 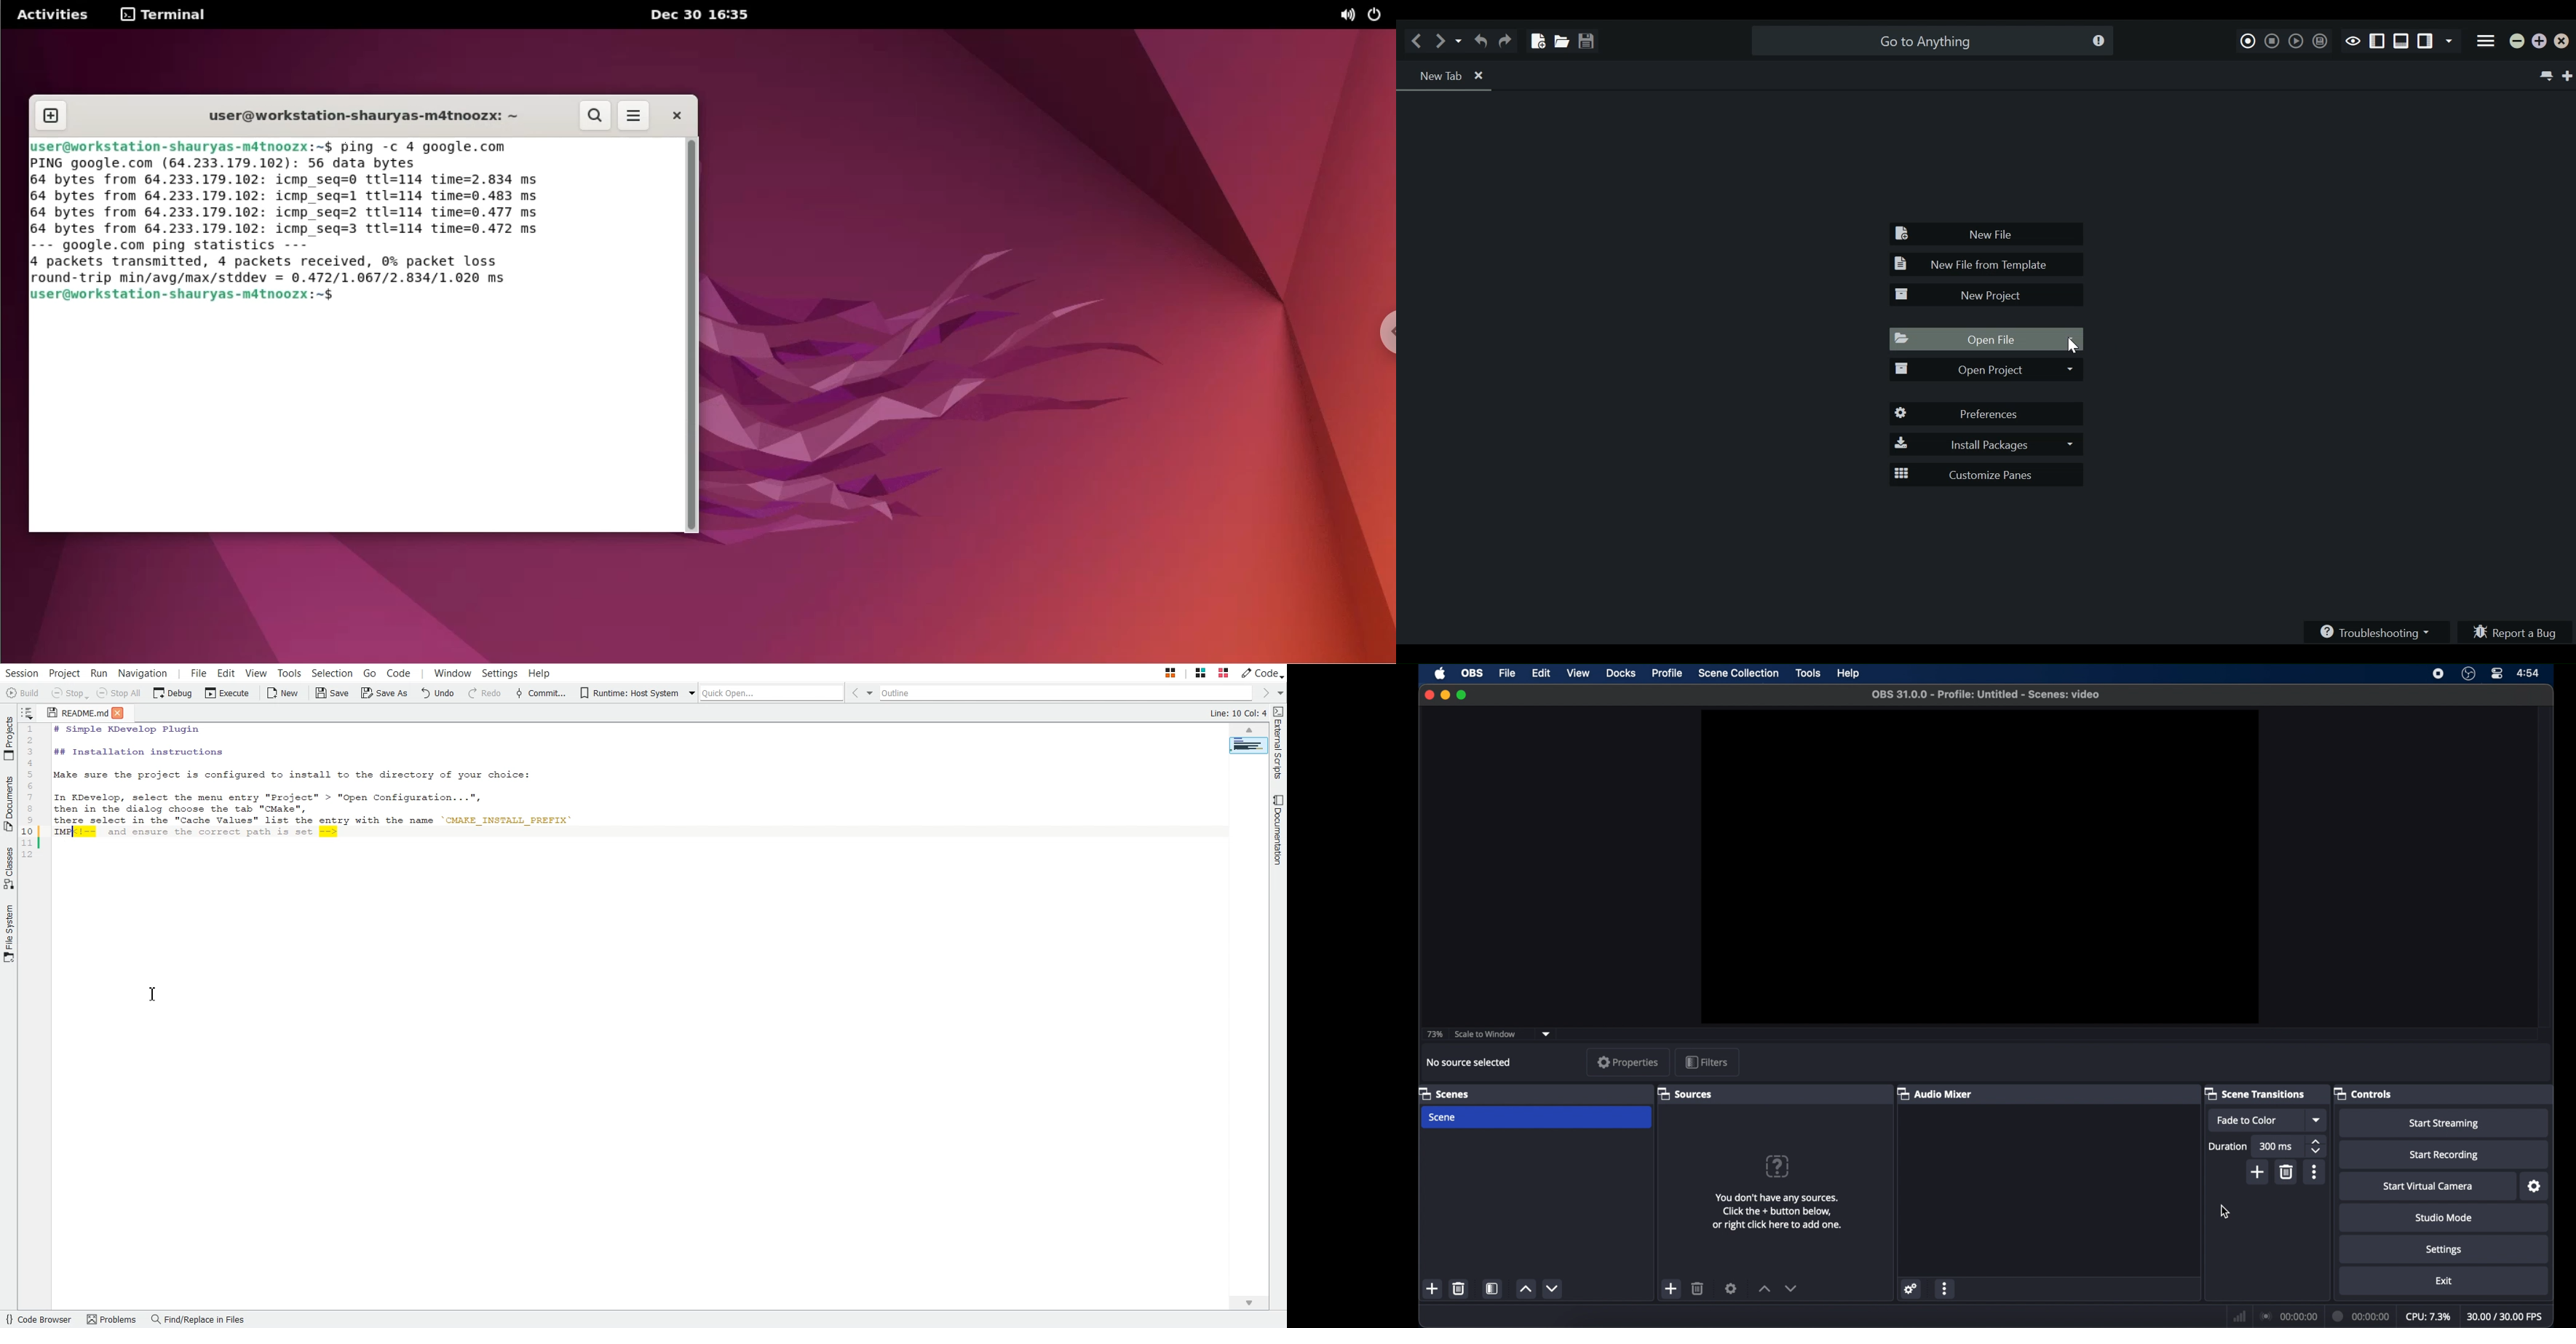 What do you see at coordinates (1445, 695) in the screenshot?
I see `minimize` at bounding box center [1445, 695].